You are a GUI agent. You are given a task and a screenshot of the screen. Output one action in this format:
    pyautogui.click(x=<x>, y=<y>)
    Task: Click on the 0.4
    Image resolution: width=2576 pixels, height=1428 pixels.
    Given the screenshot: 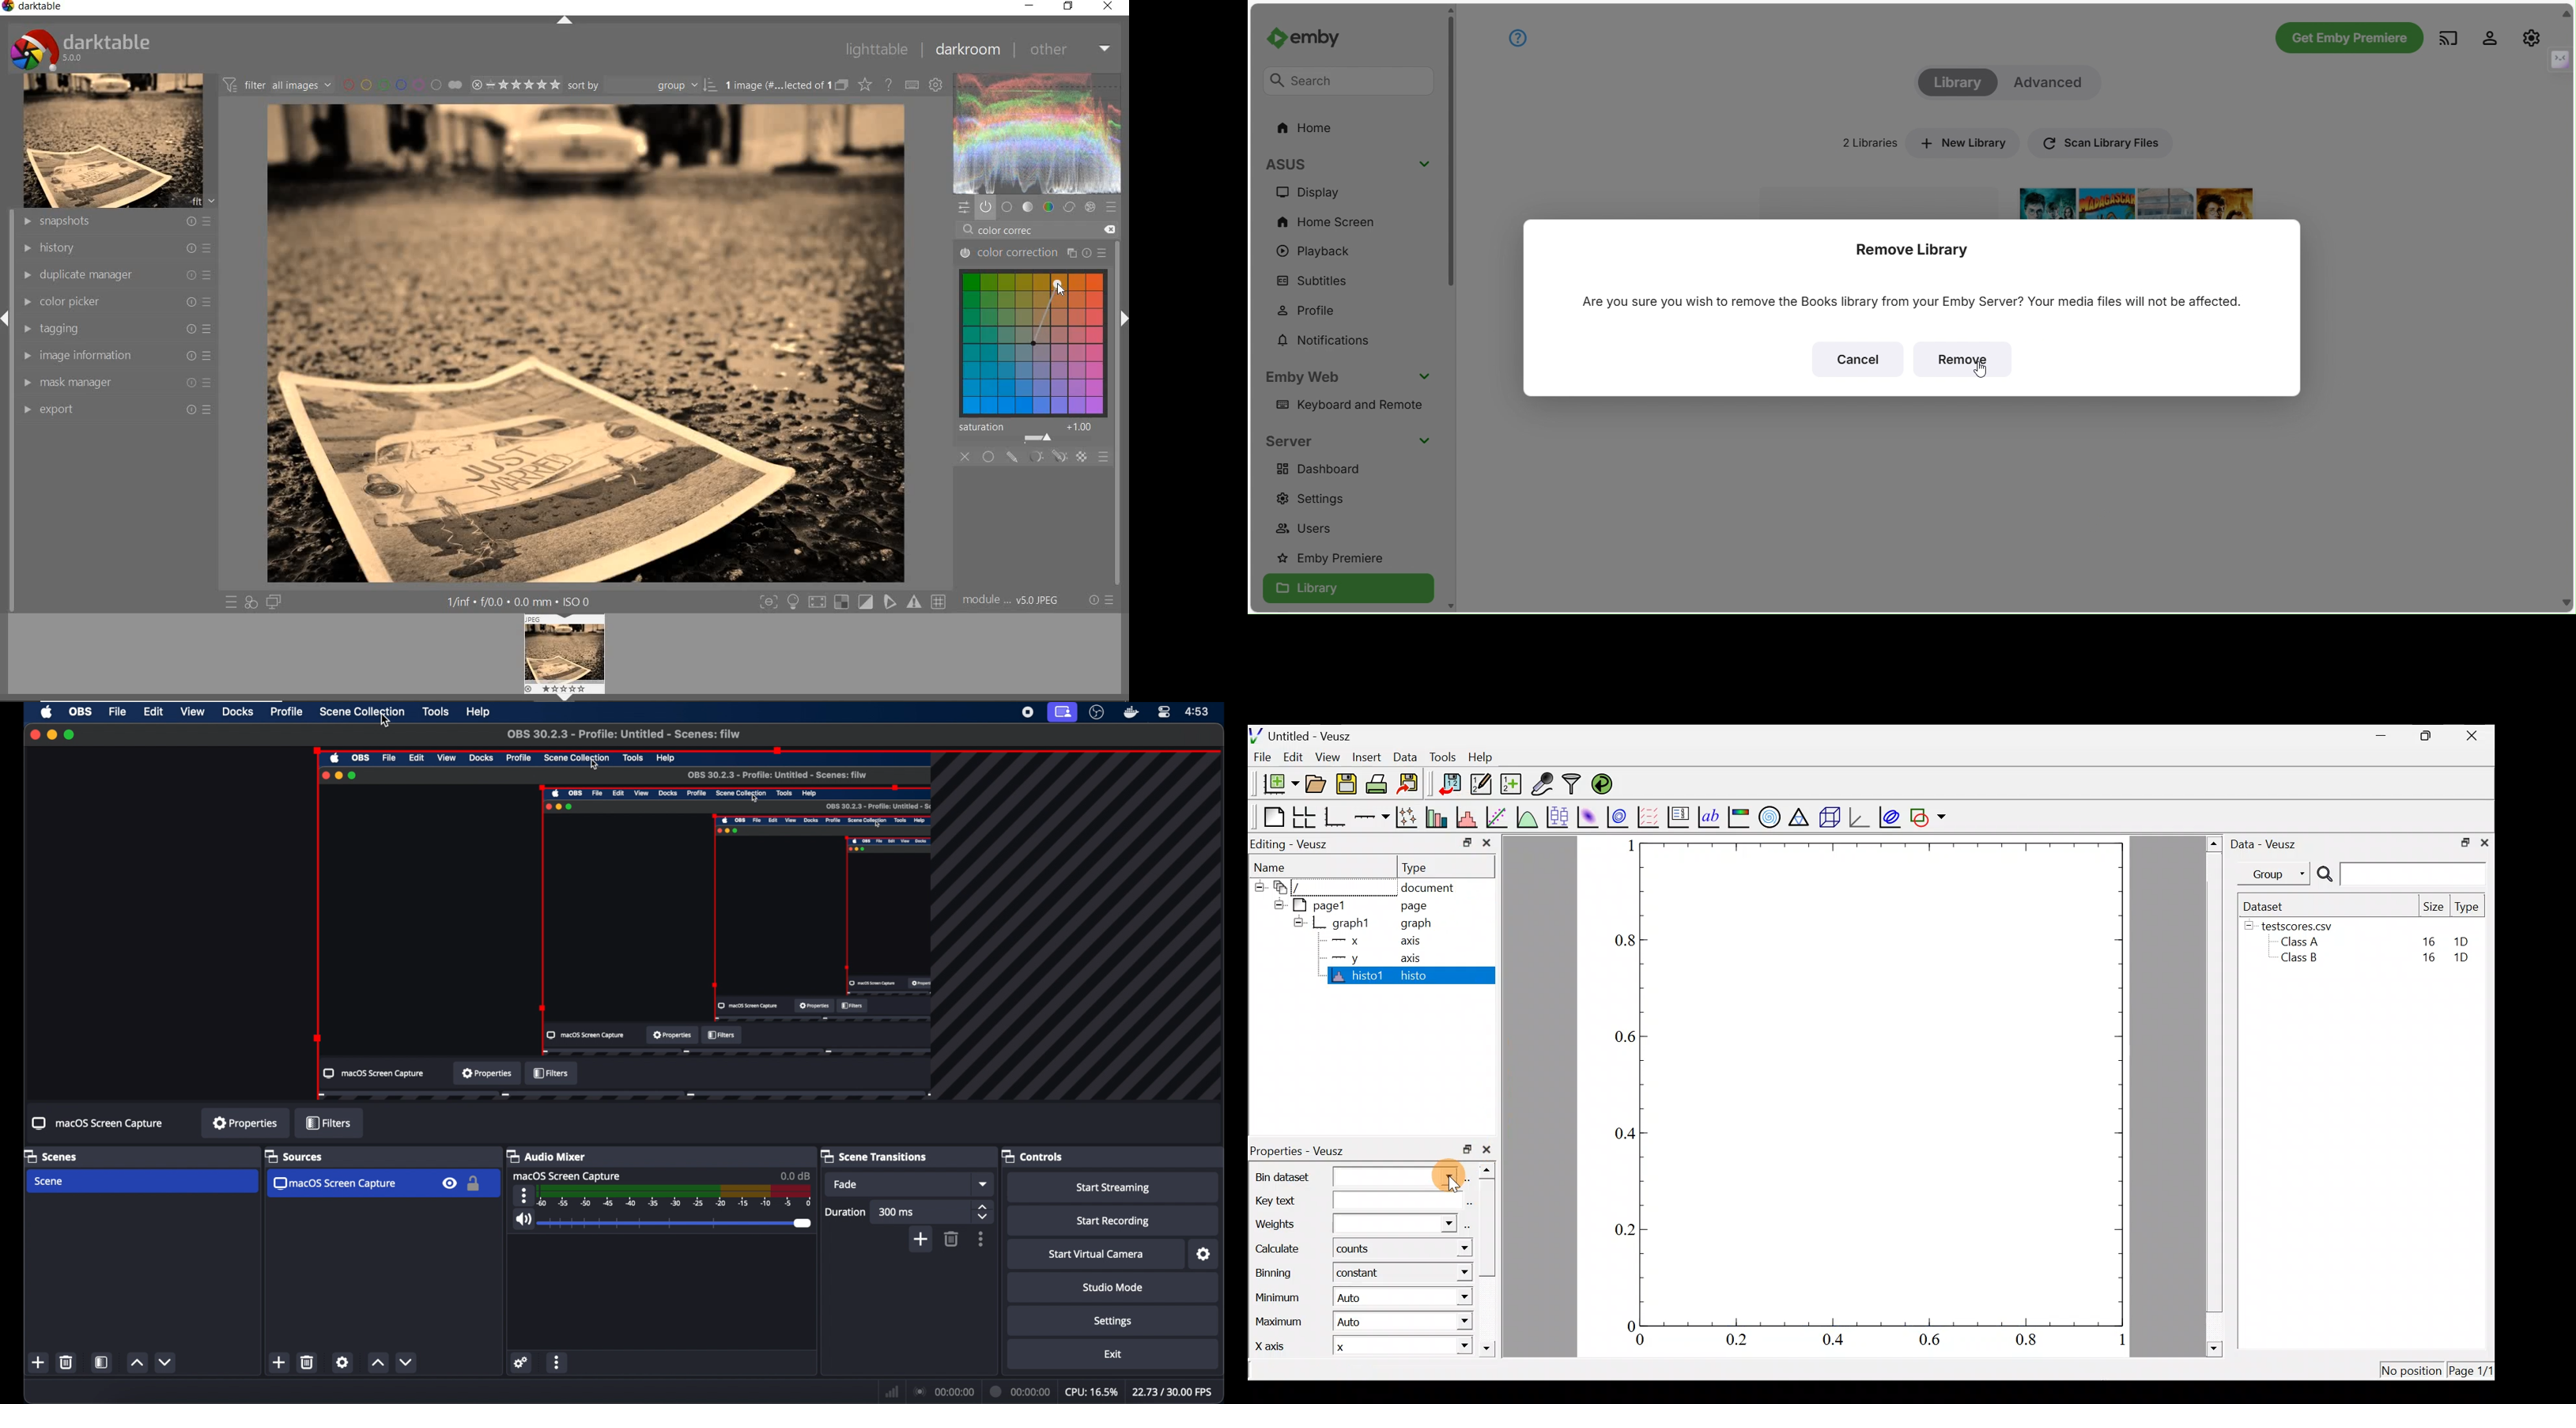 What is the action you would take?
    pyautogui.click(x=1619, y=1132)
    